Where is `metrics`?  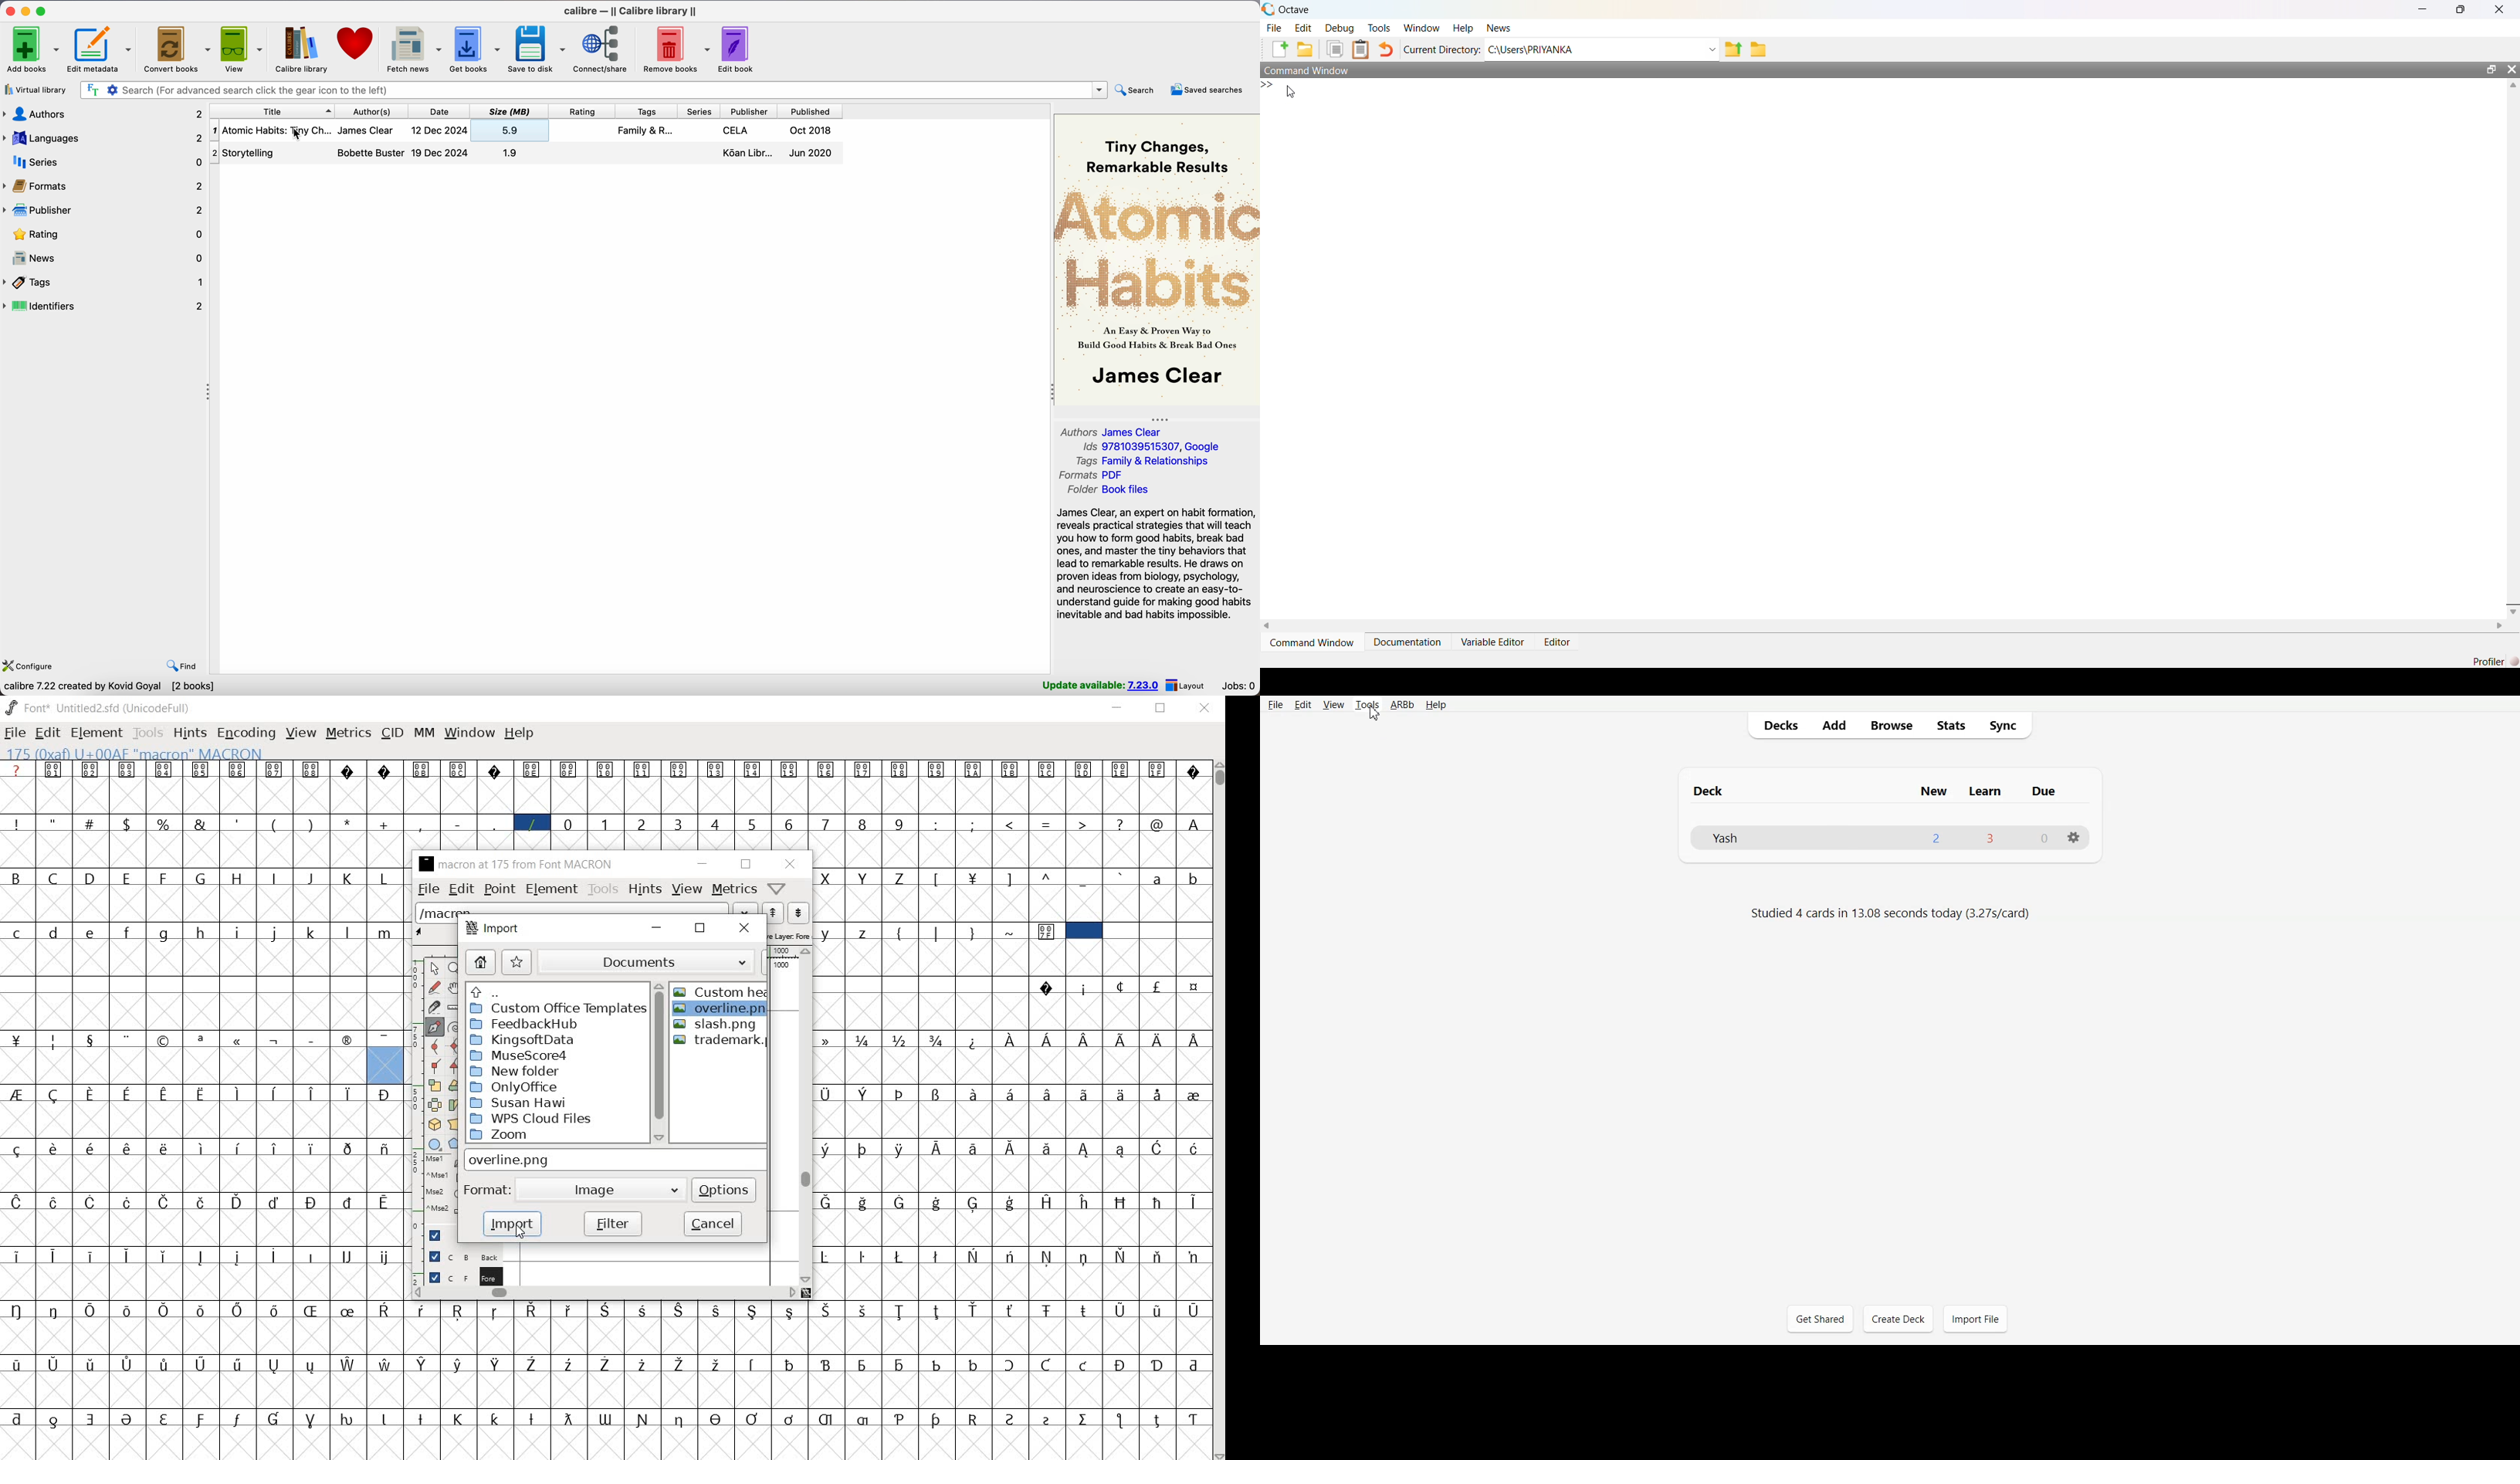
metrics is located at coordinates (349, 732).